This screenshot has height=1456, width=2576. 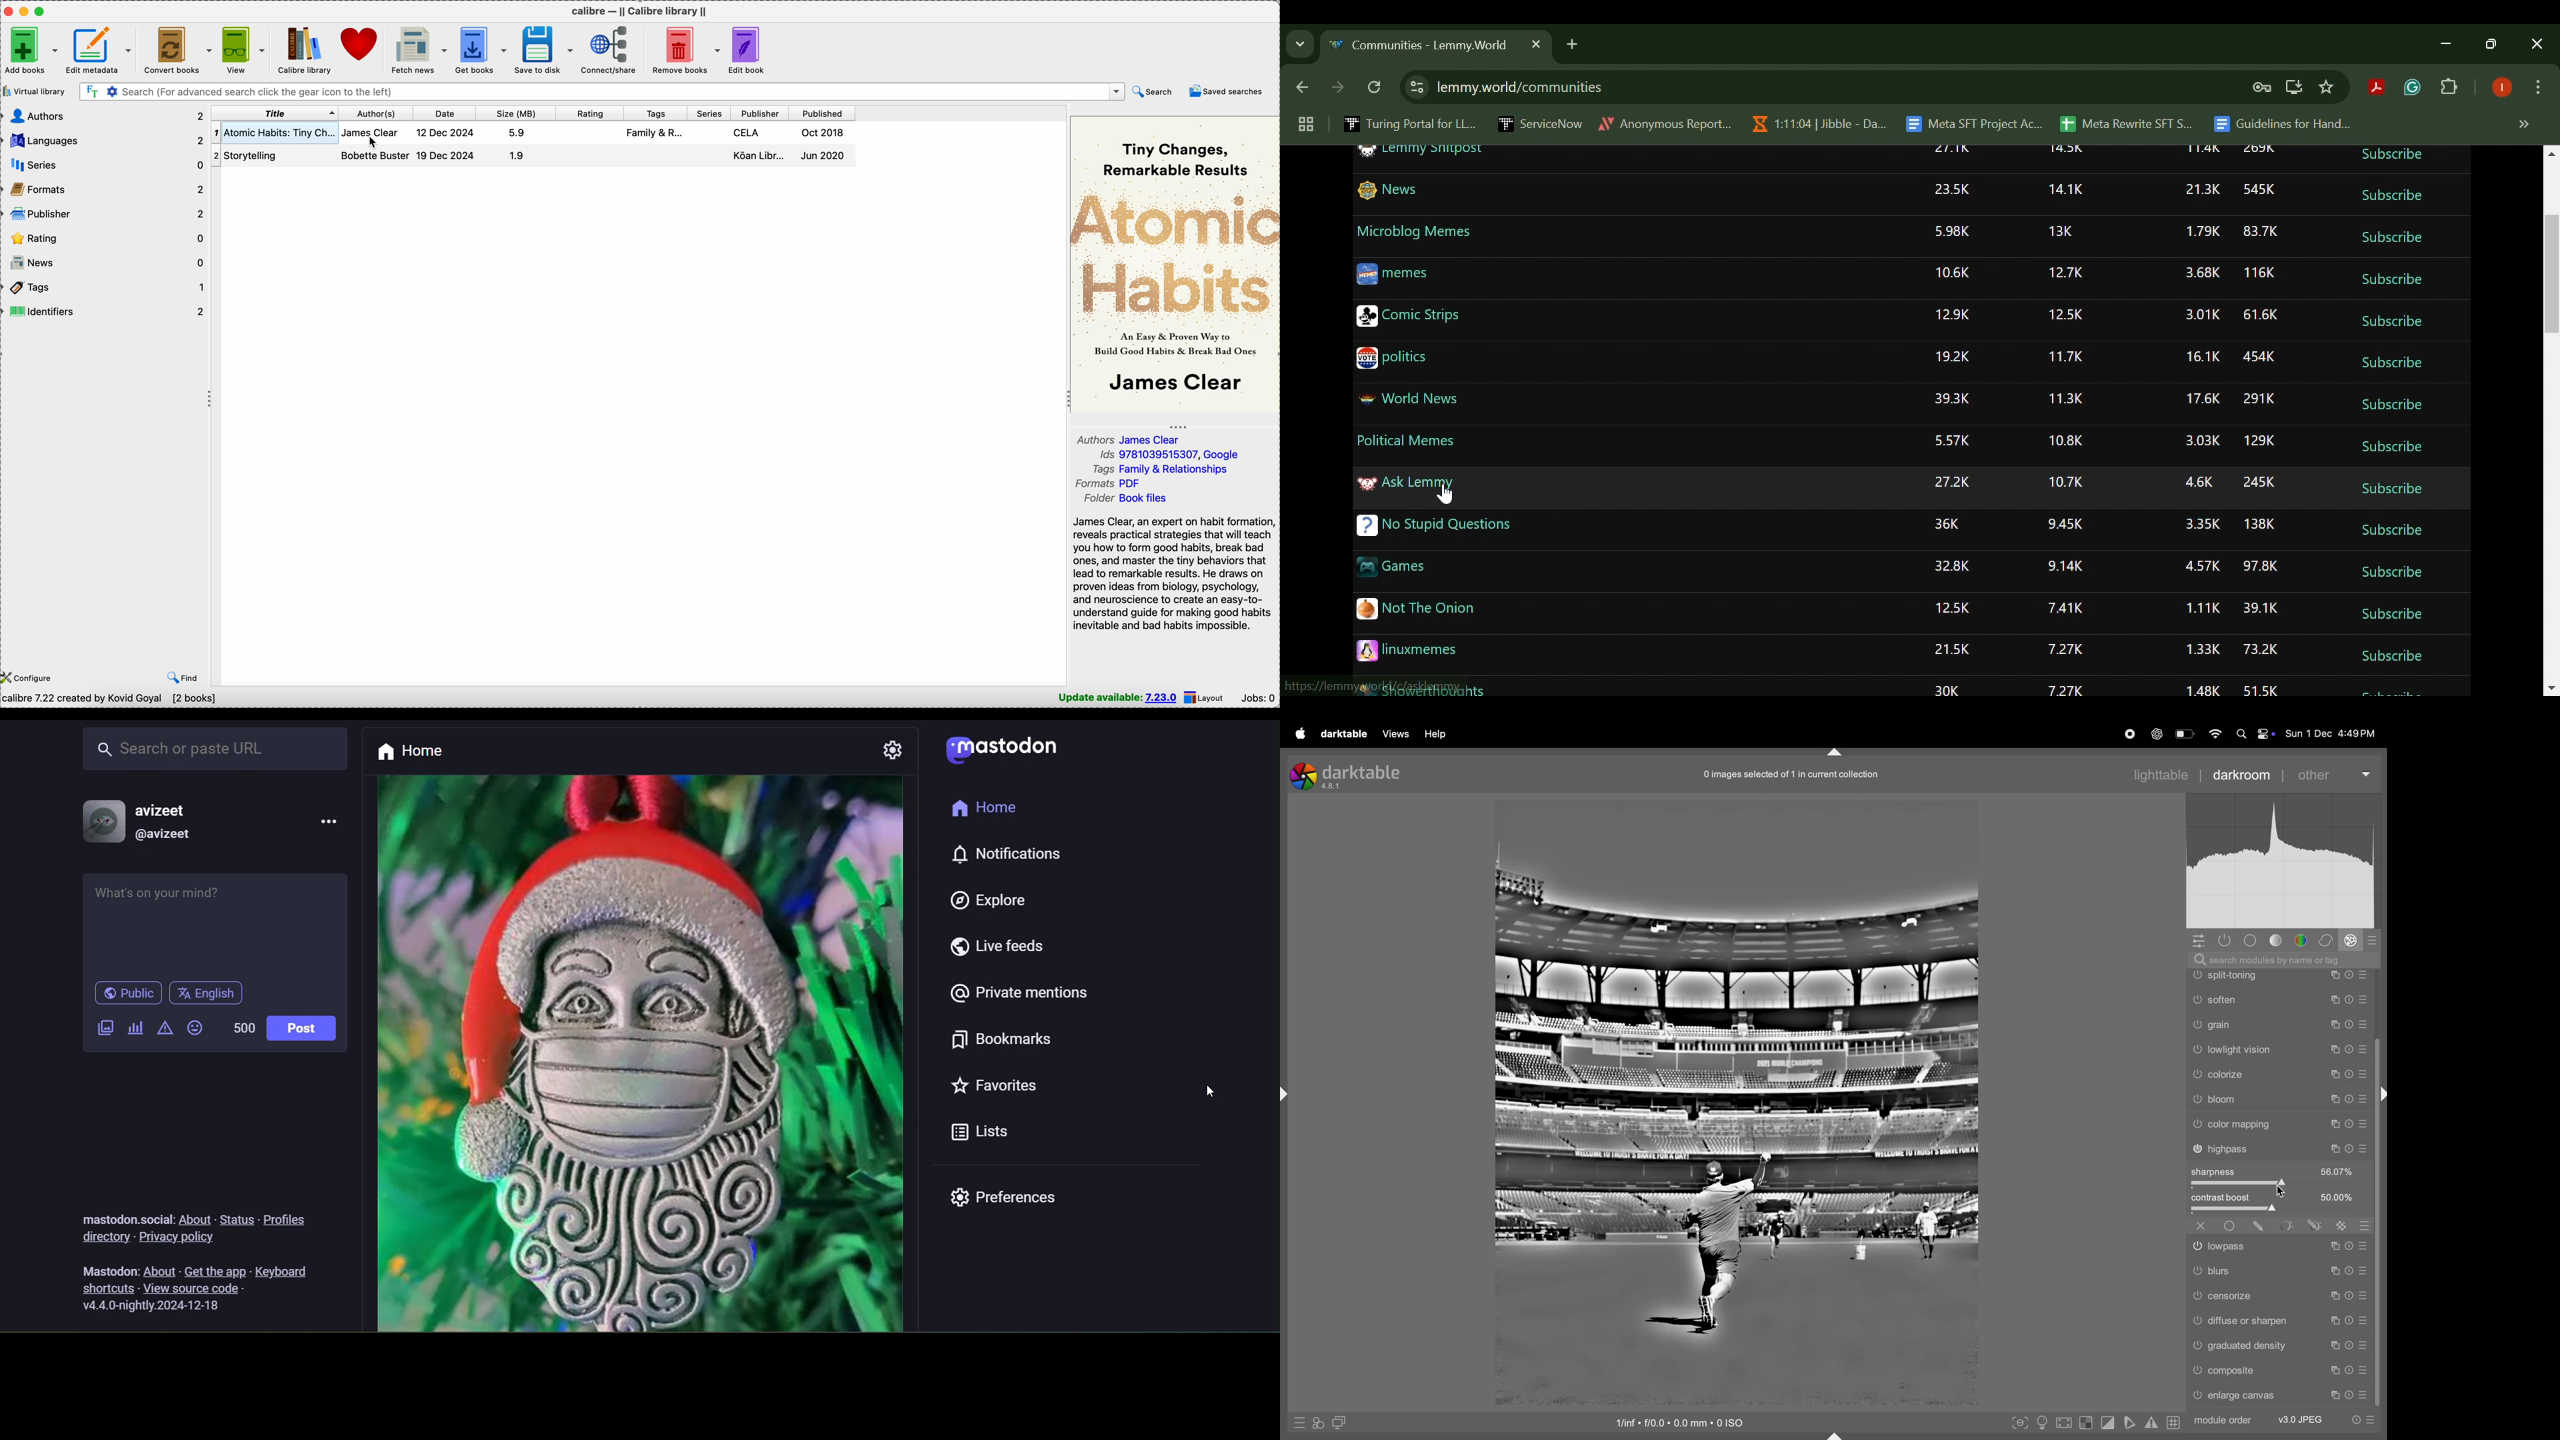 I want to click on author James Clear, so click(x=1128, y=438).